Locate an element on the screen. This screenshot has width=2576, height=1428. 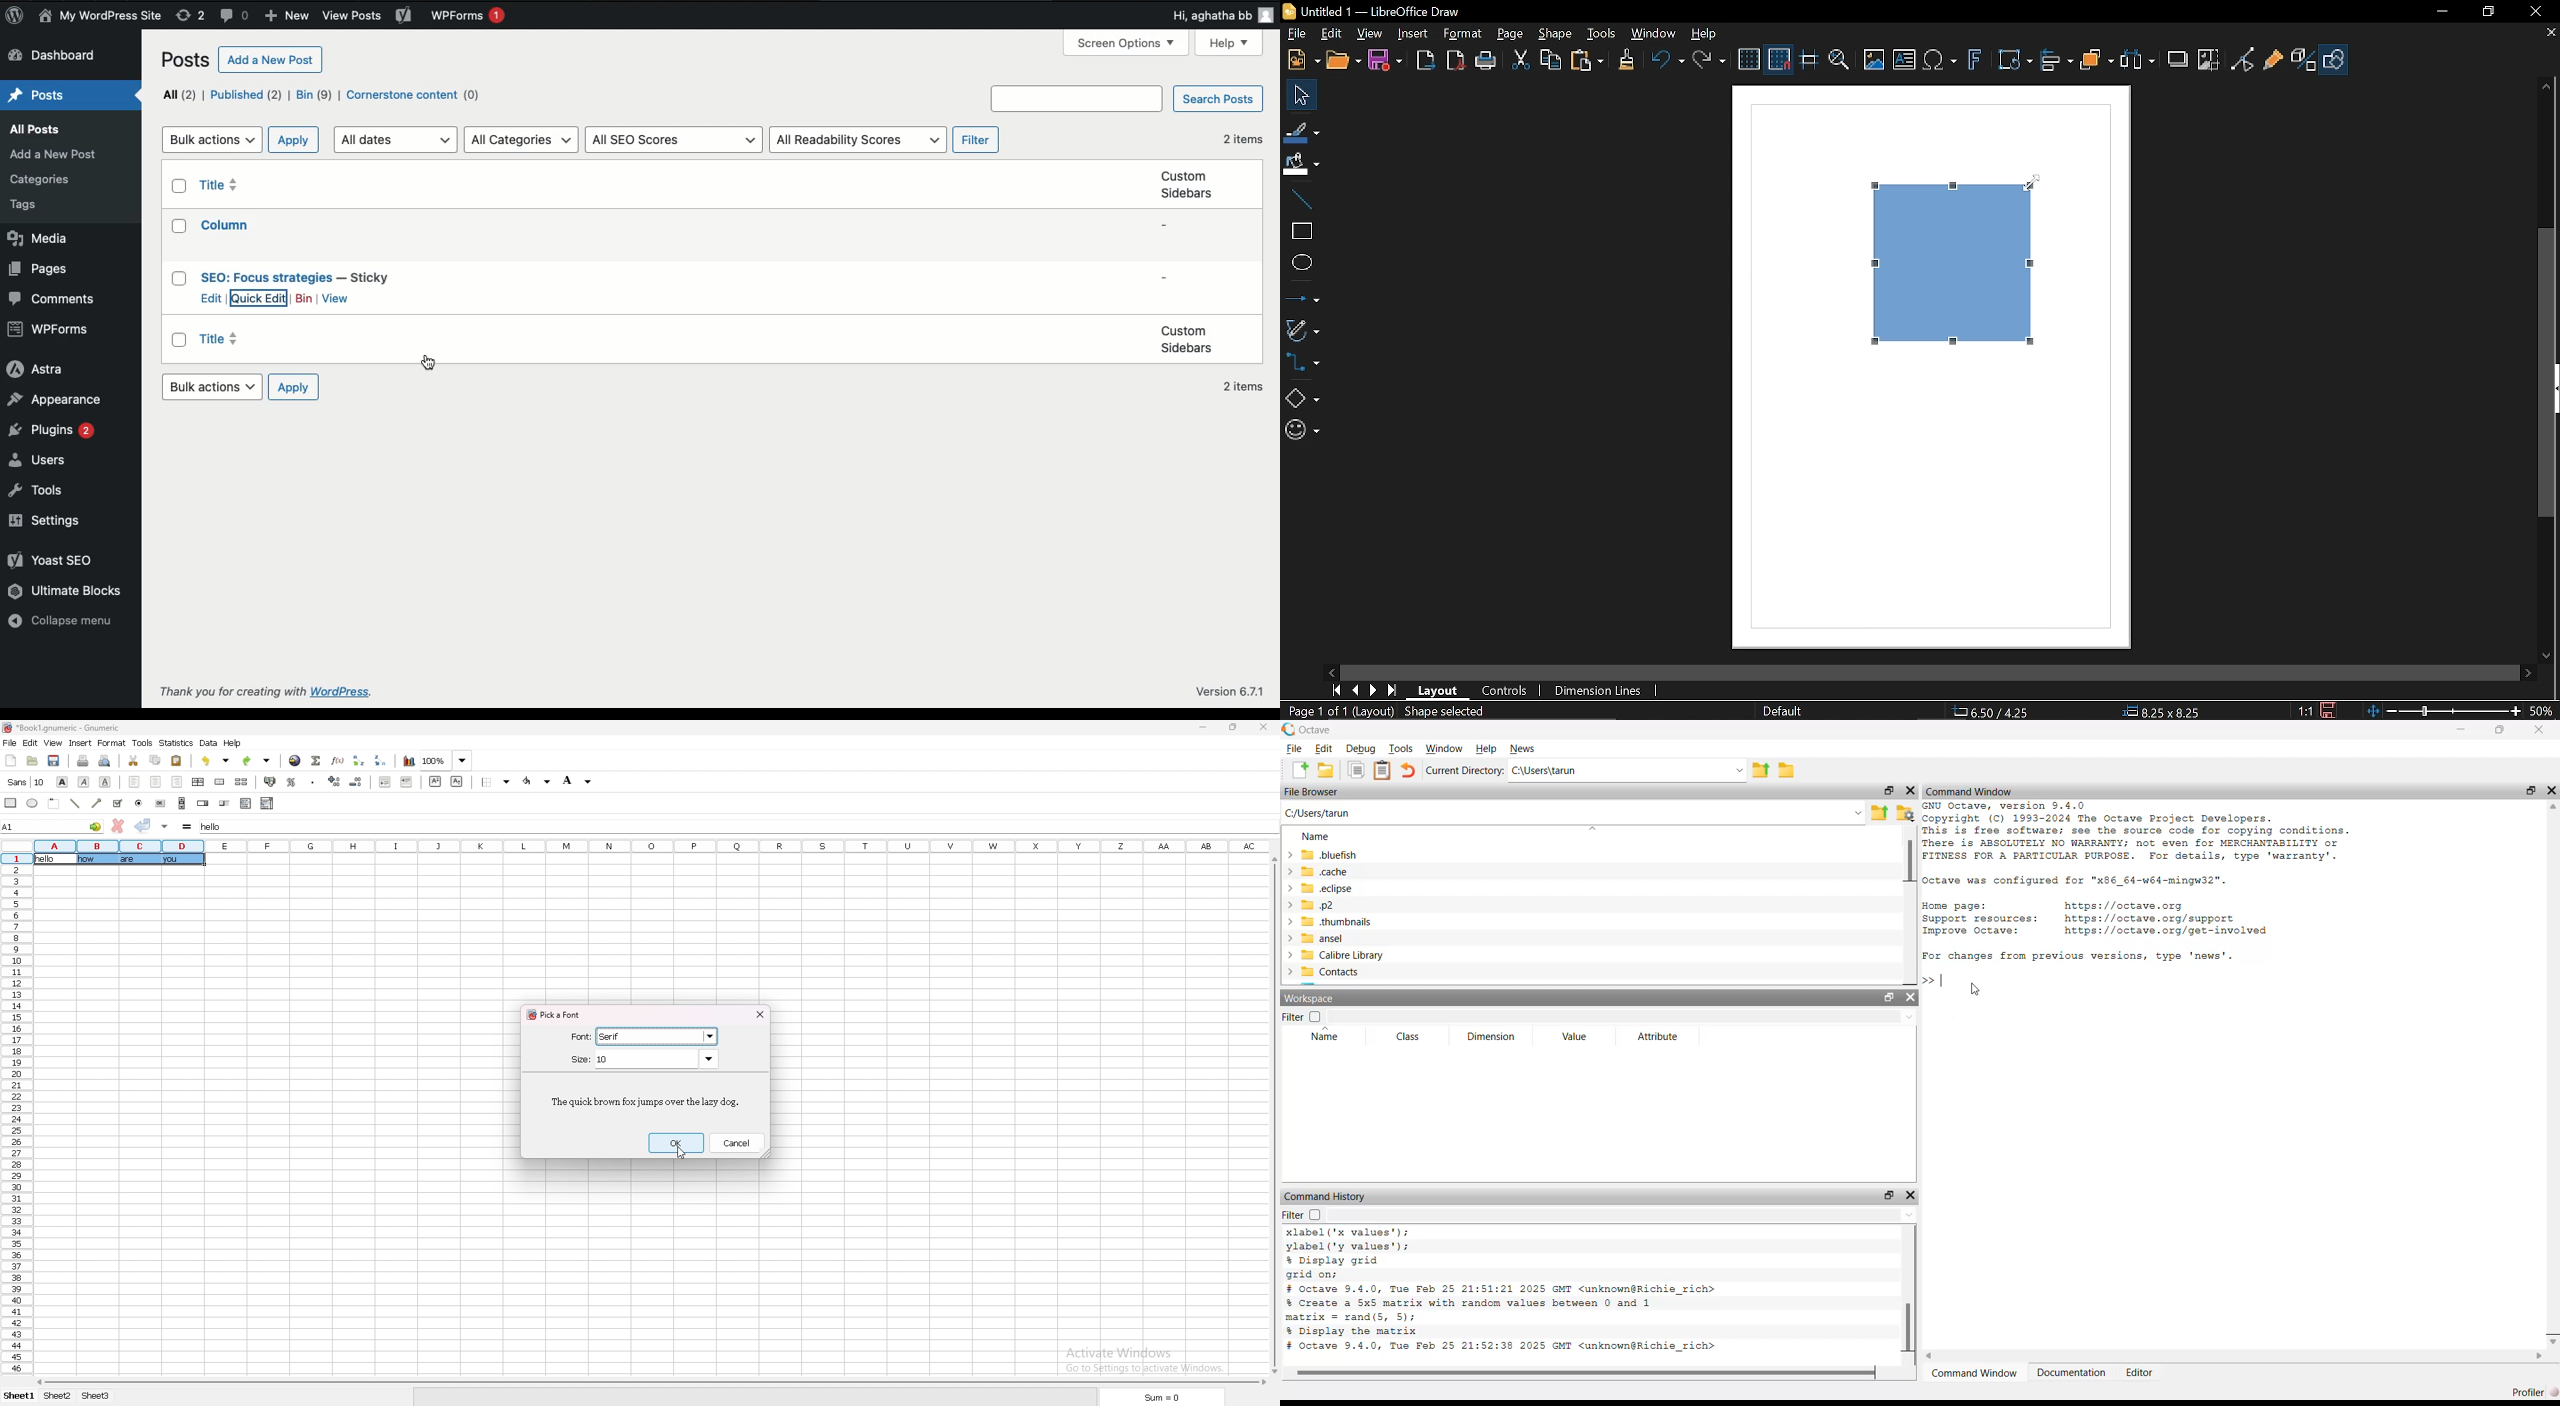
export is located at coordinates (1879, 813).